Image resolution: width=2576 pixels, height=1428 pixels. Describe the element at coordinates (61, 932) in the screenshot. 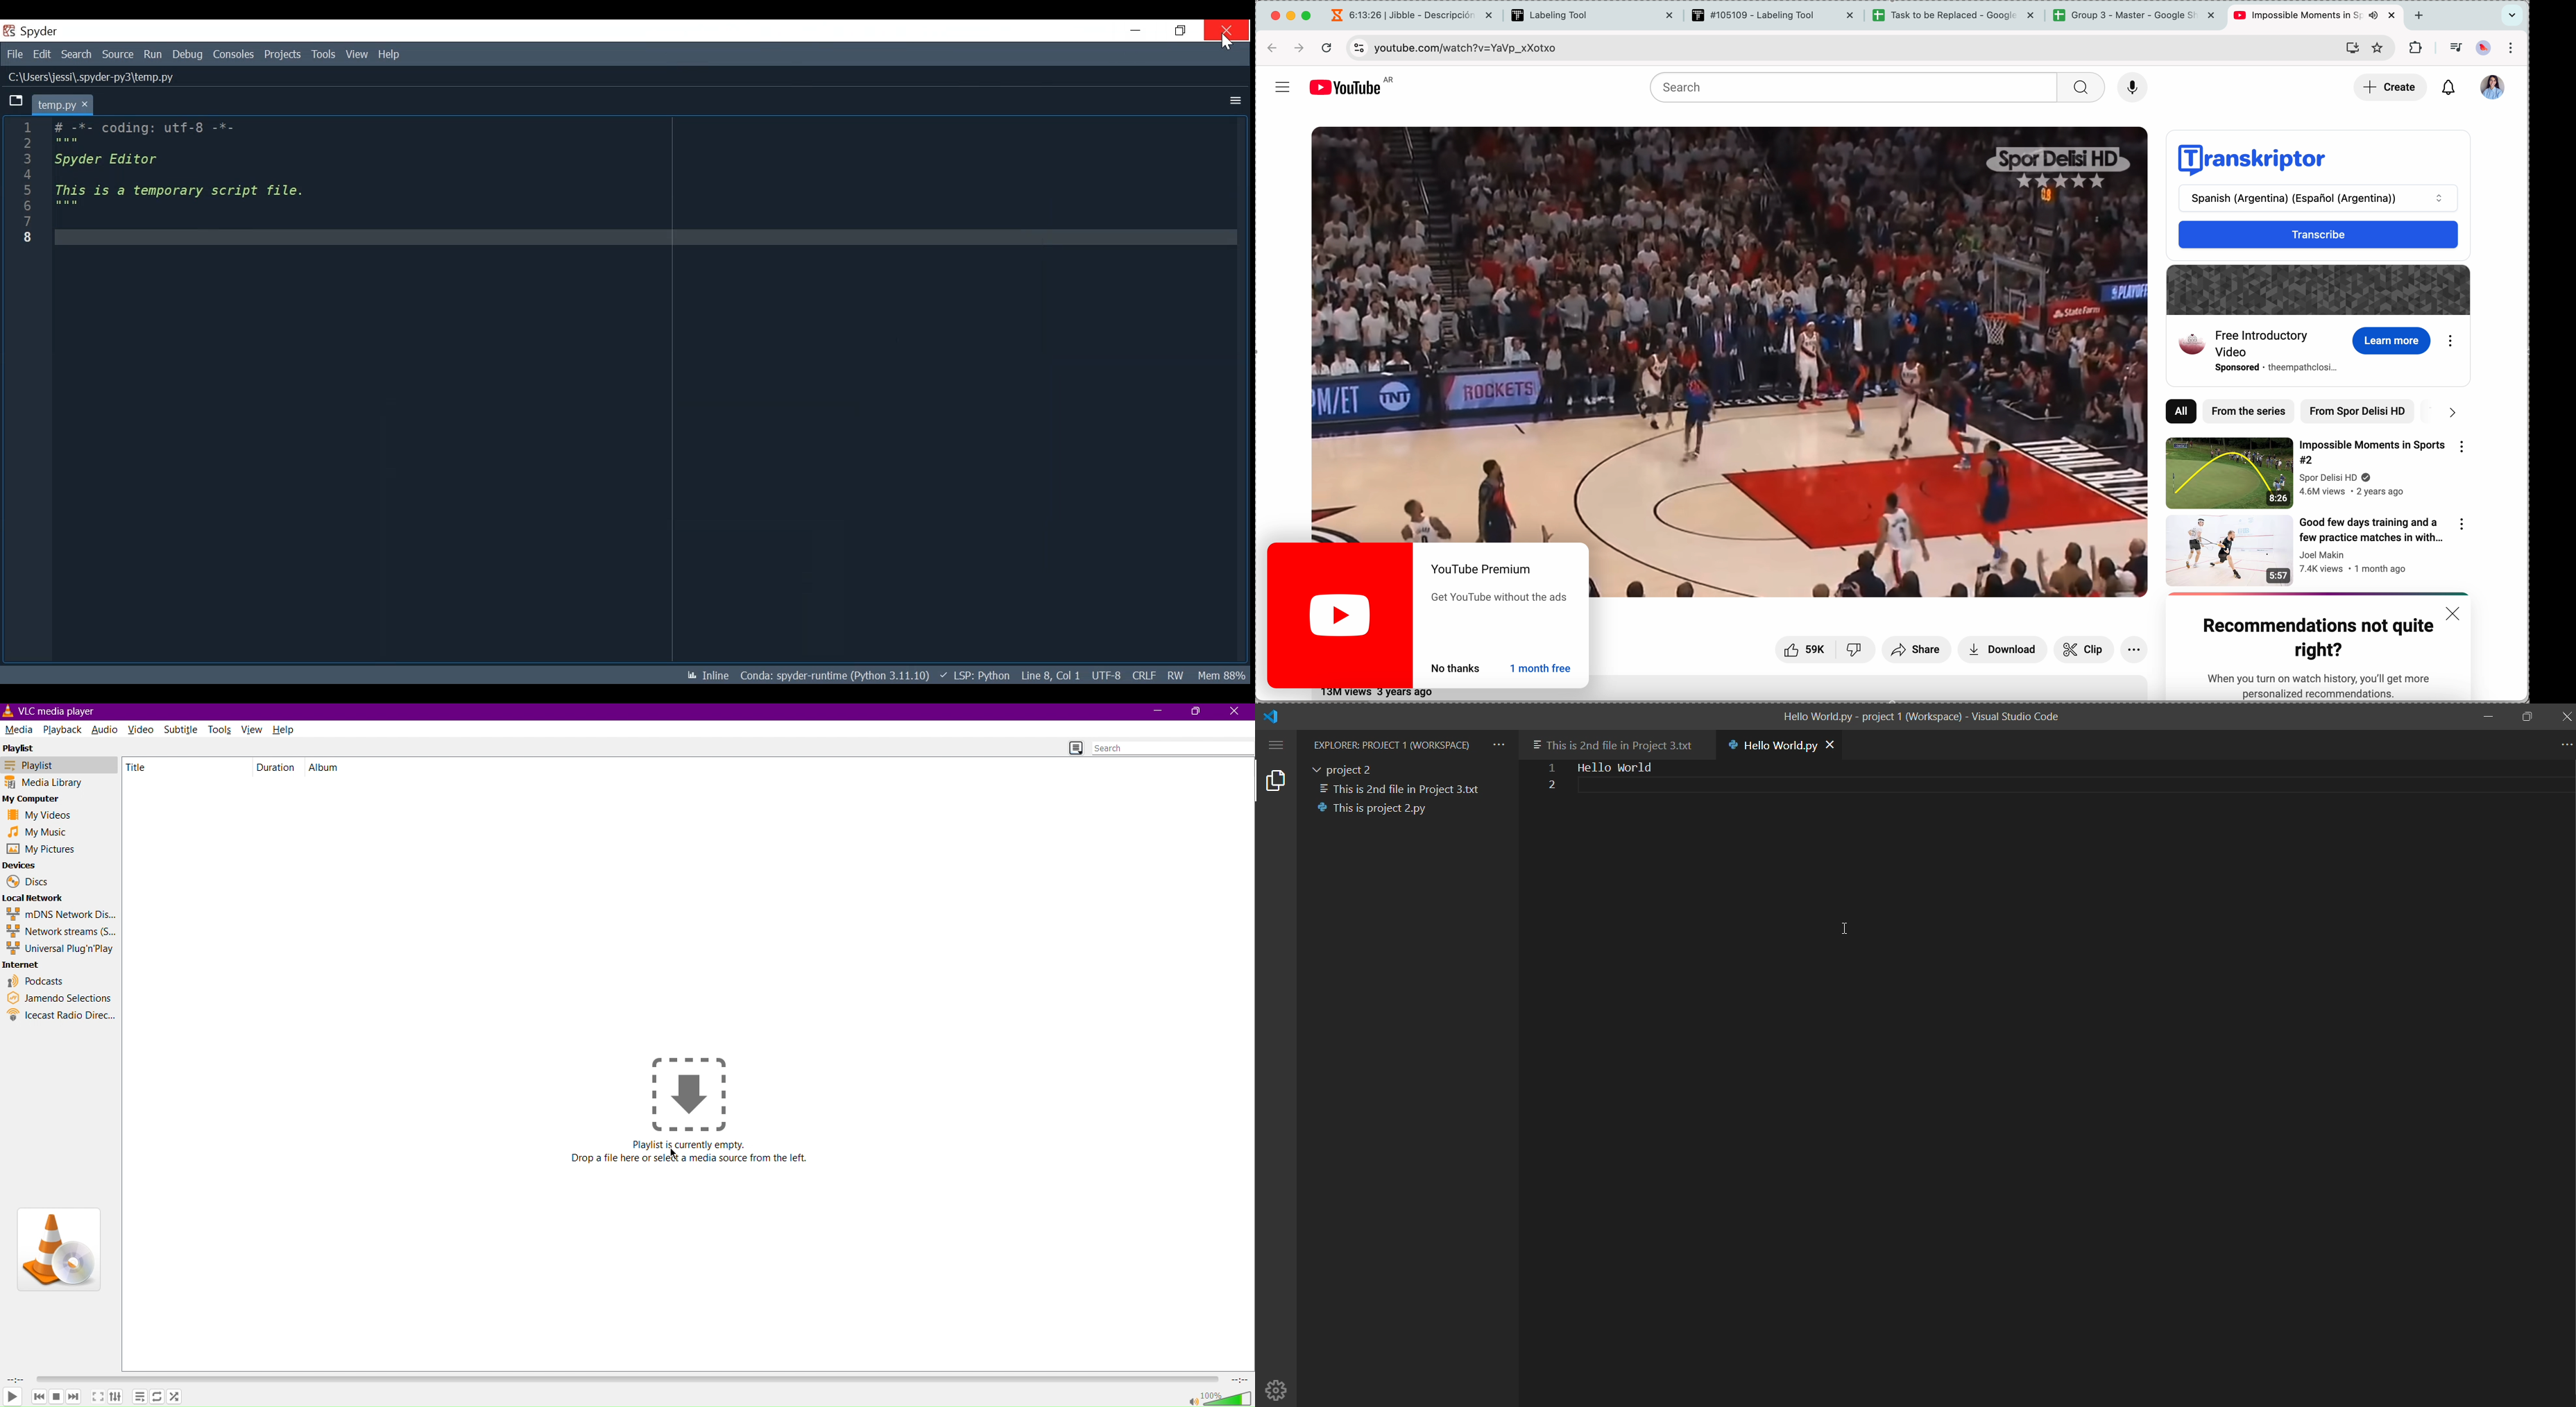

I see `Network streams` at that location.